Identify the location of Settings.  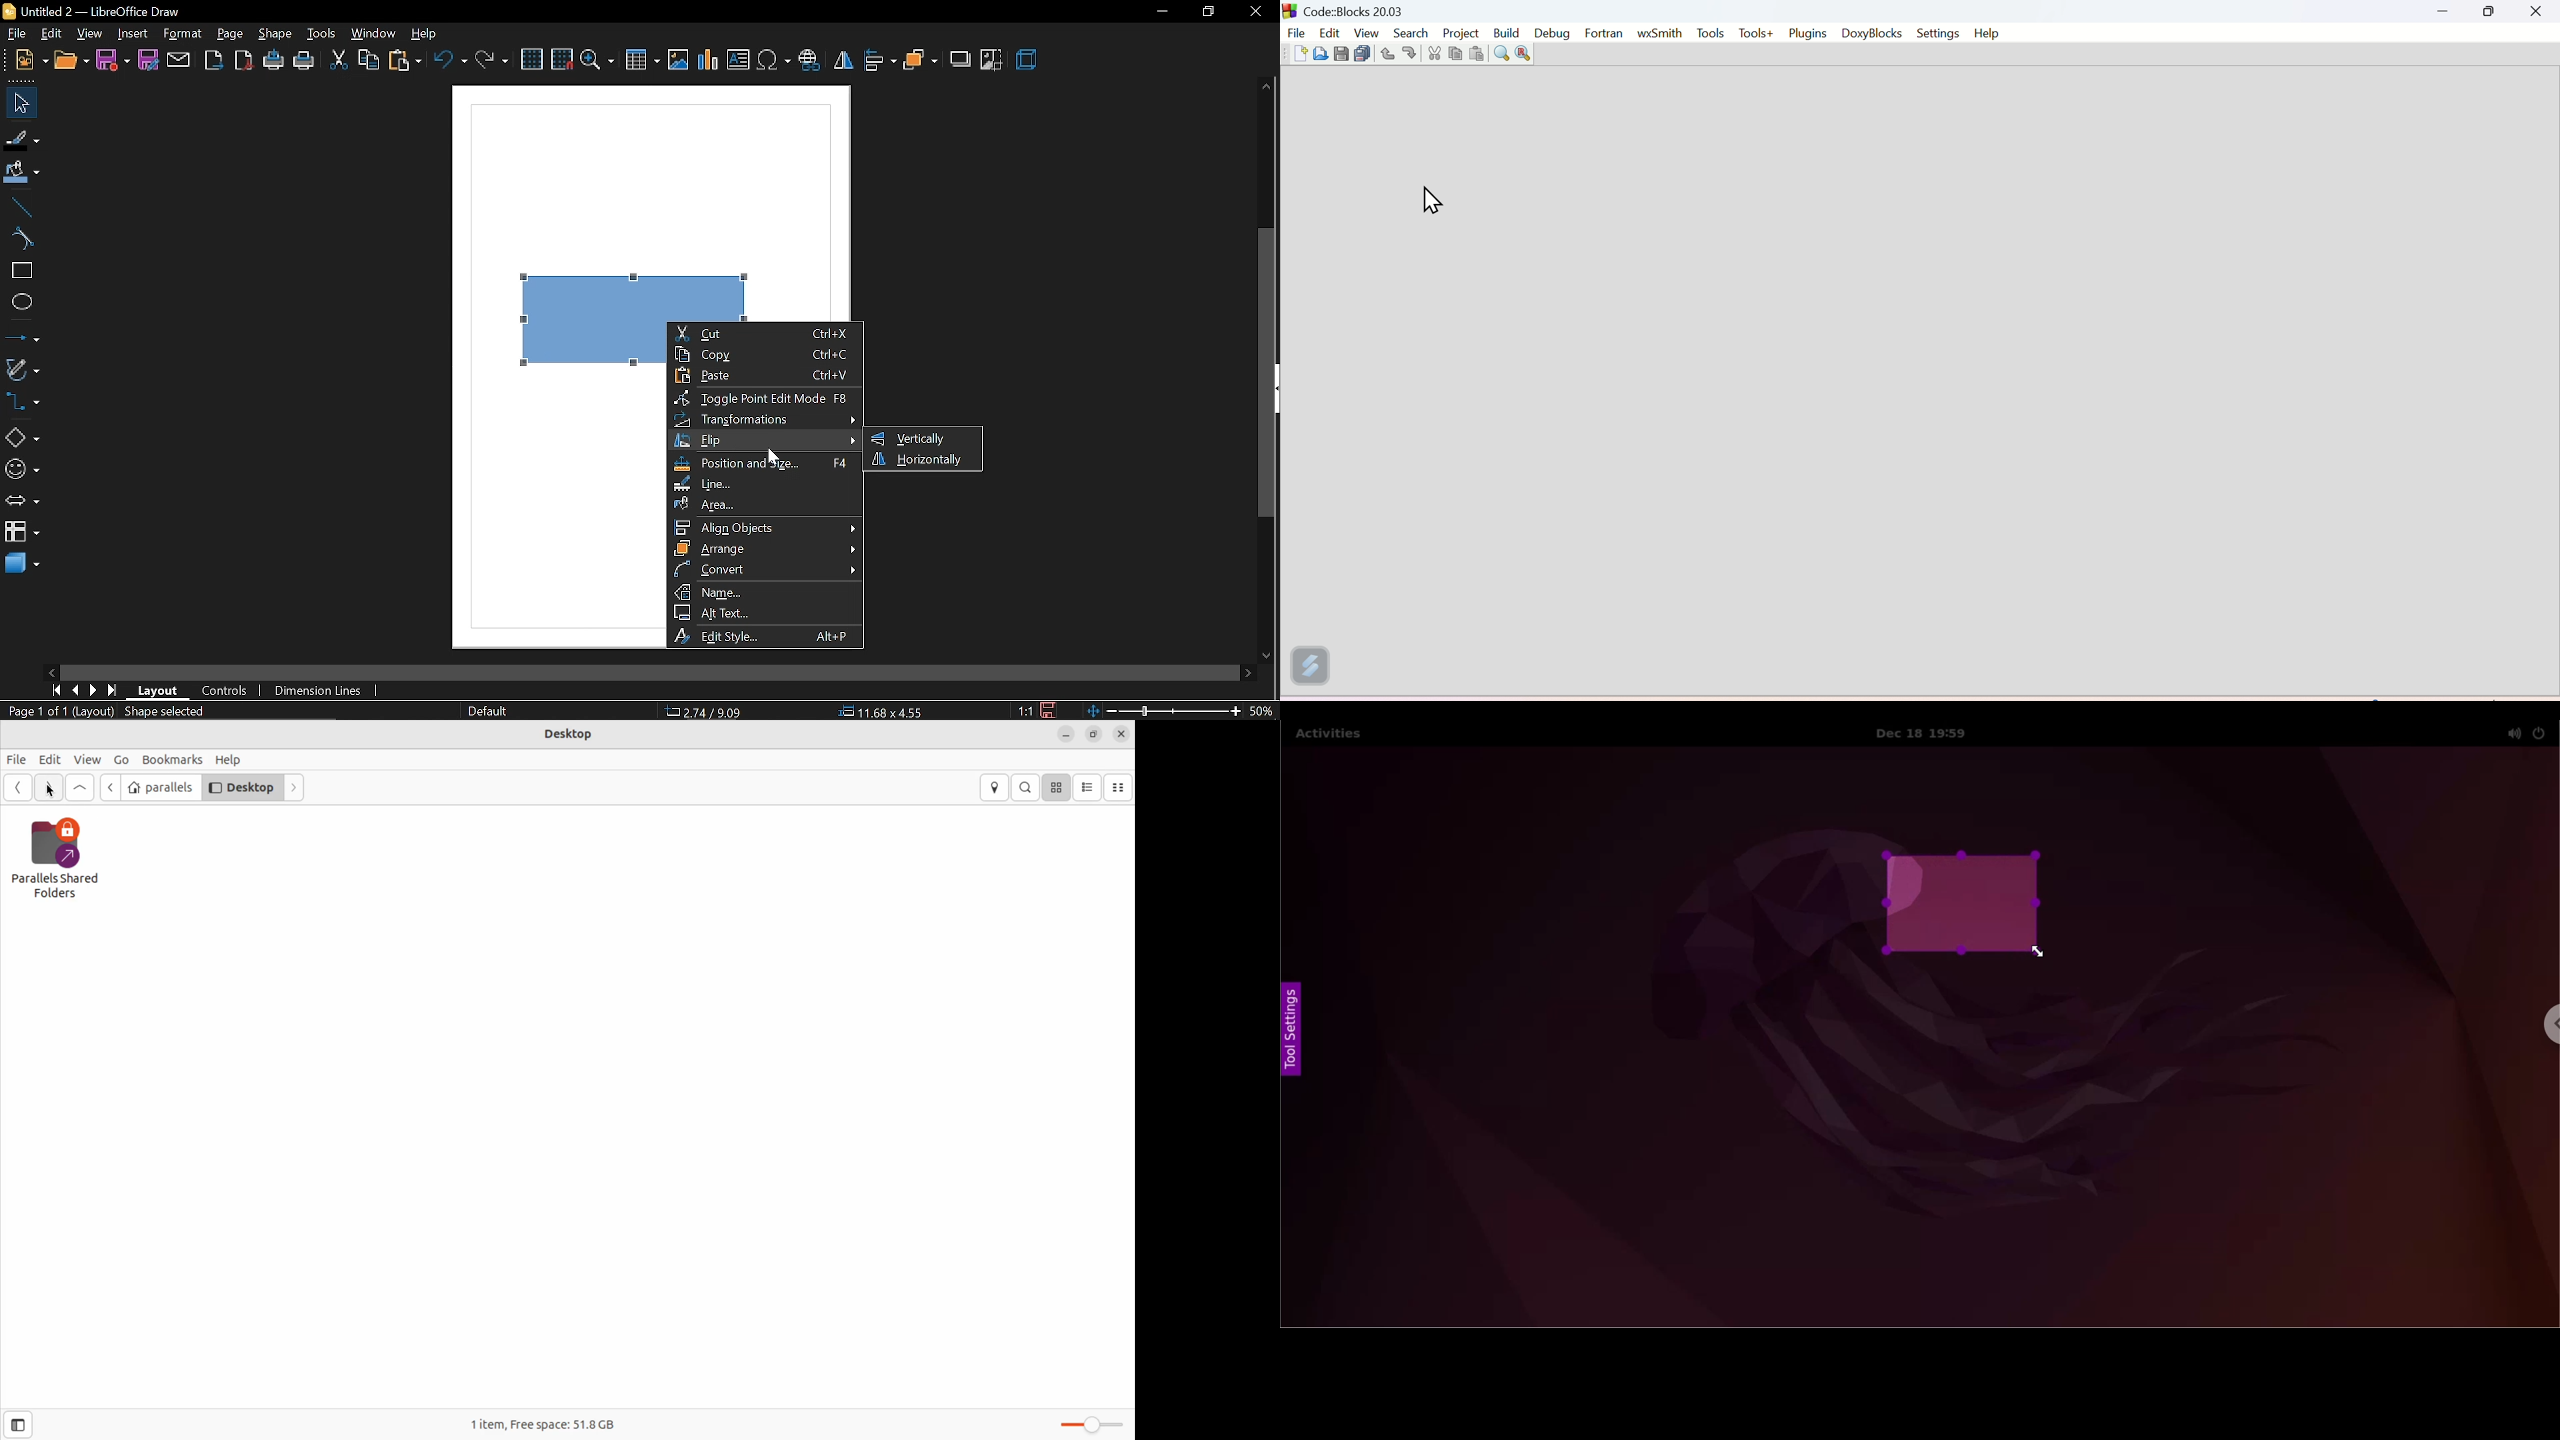
(1940, 33).